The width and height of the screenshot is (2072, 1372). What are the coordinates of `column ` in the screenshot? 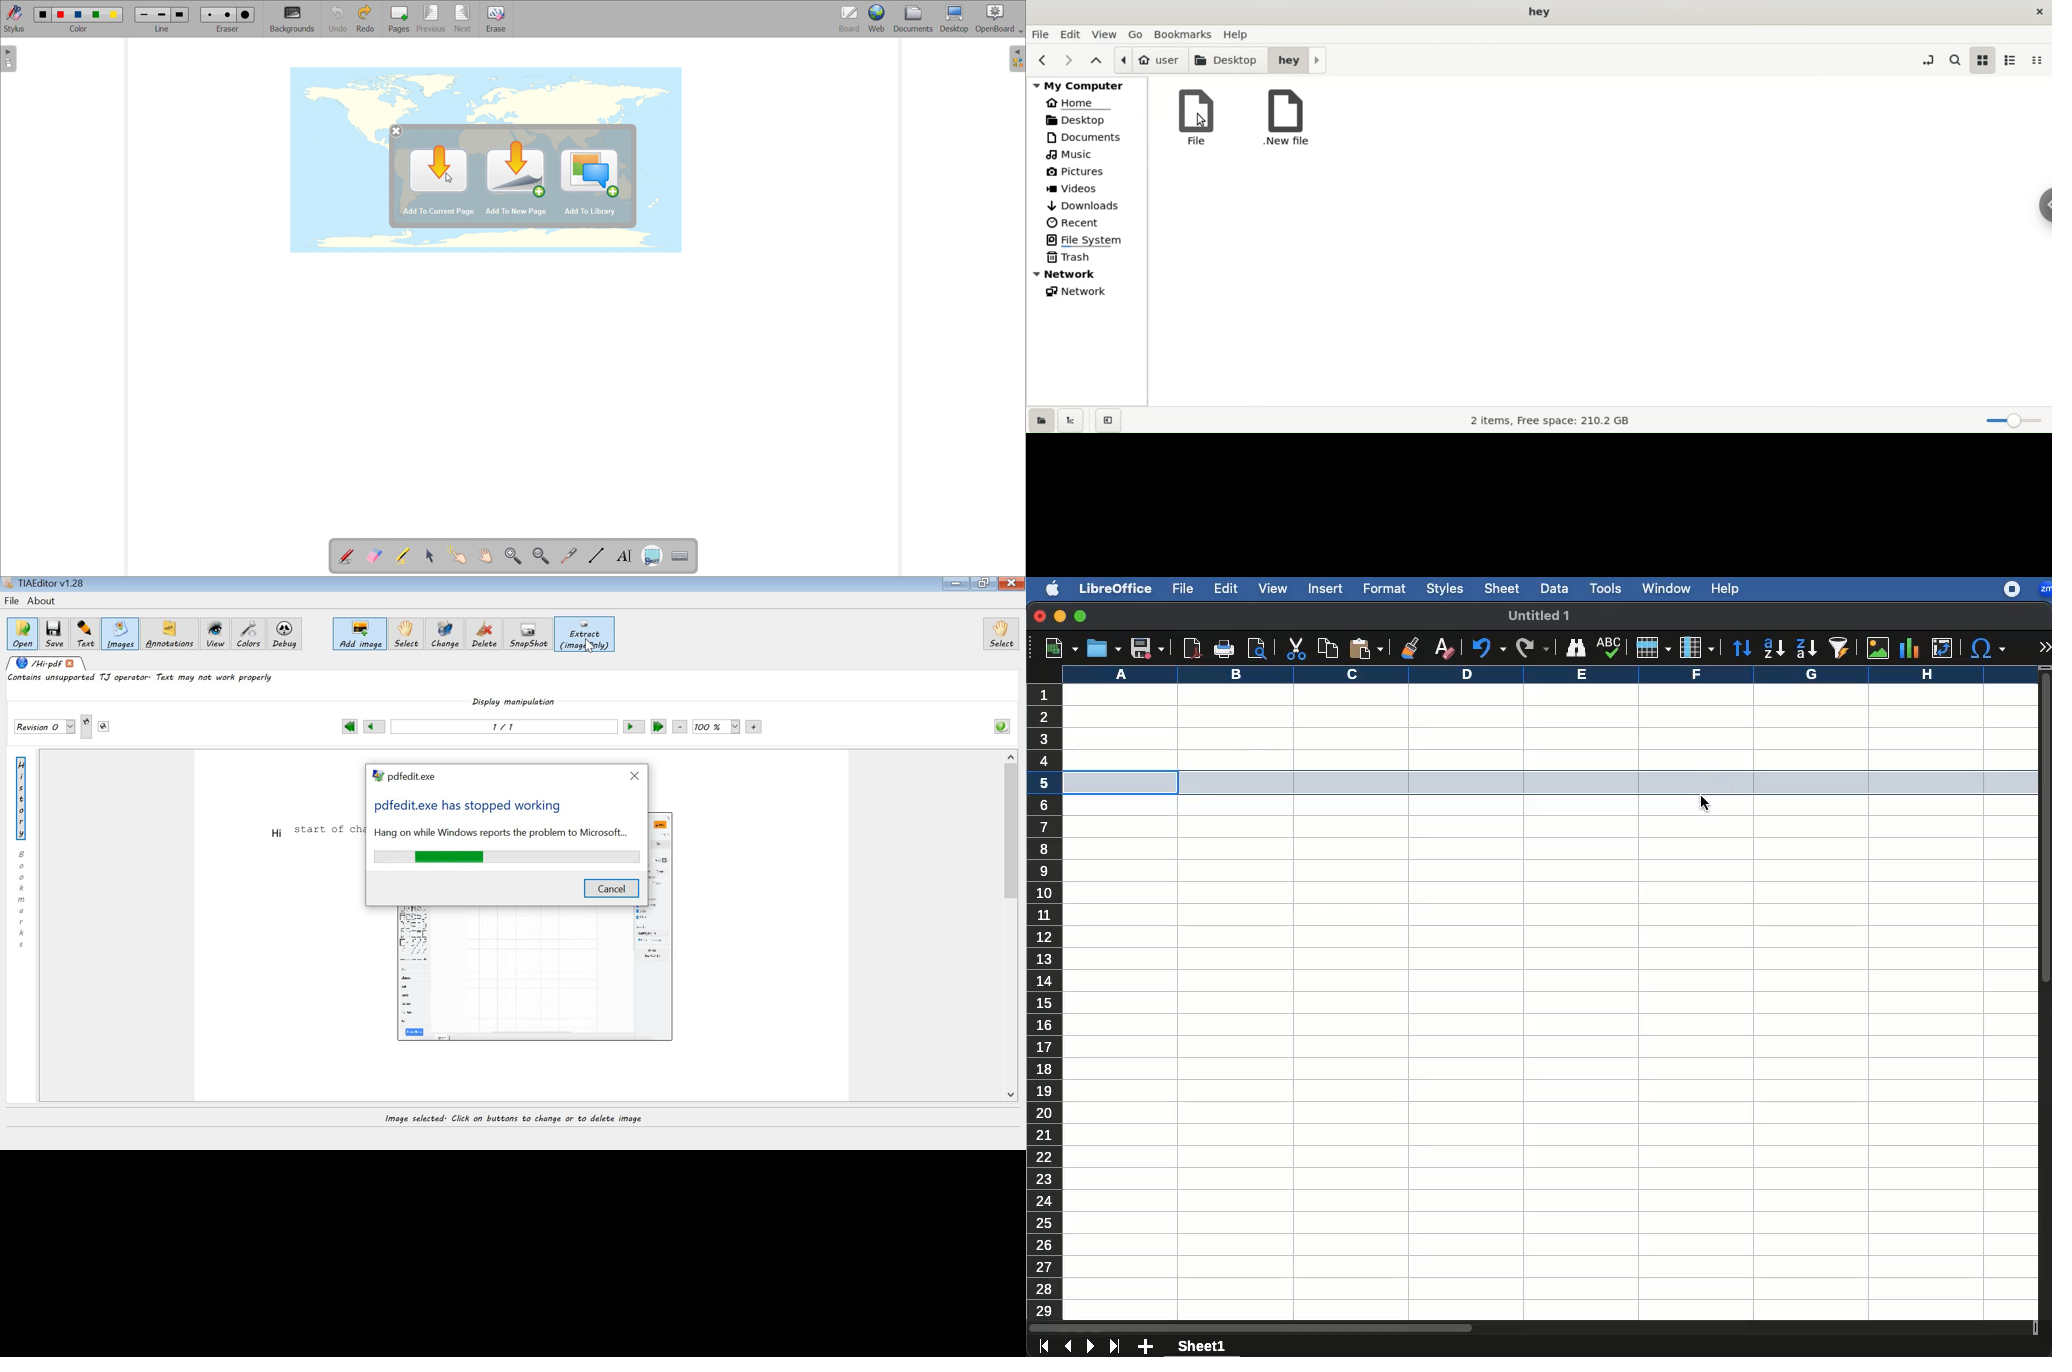 It's located at (1695, 647).